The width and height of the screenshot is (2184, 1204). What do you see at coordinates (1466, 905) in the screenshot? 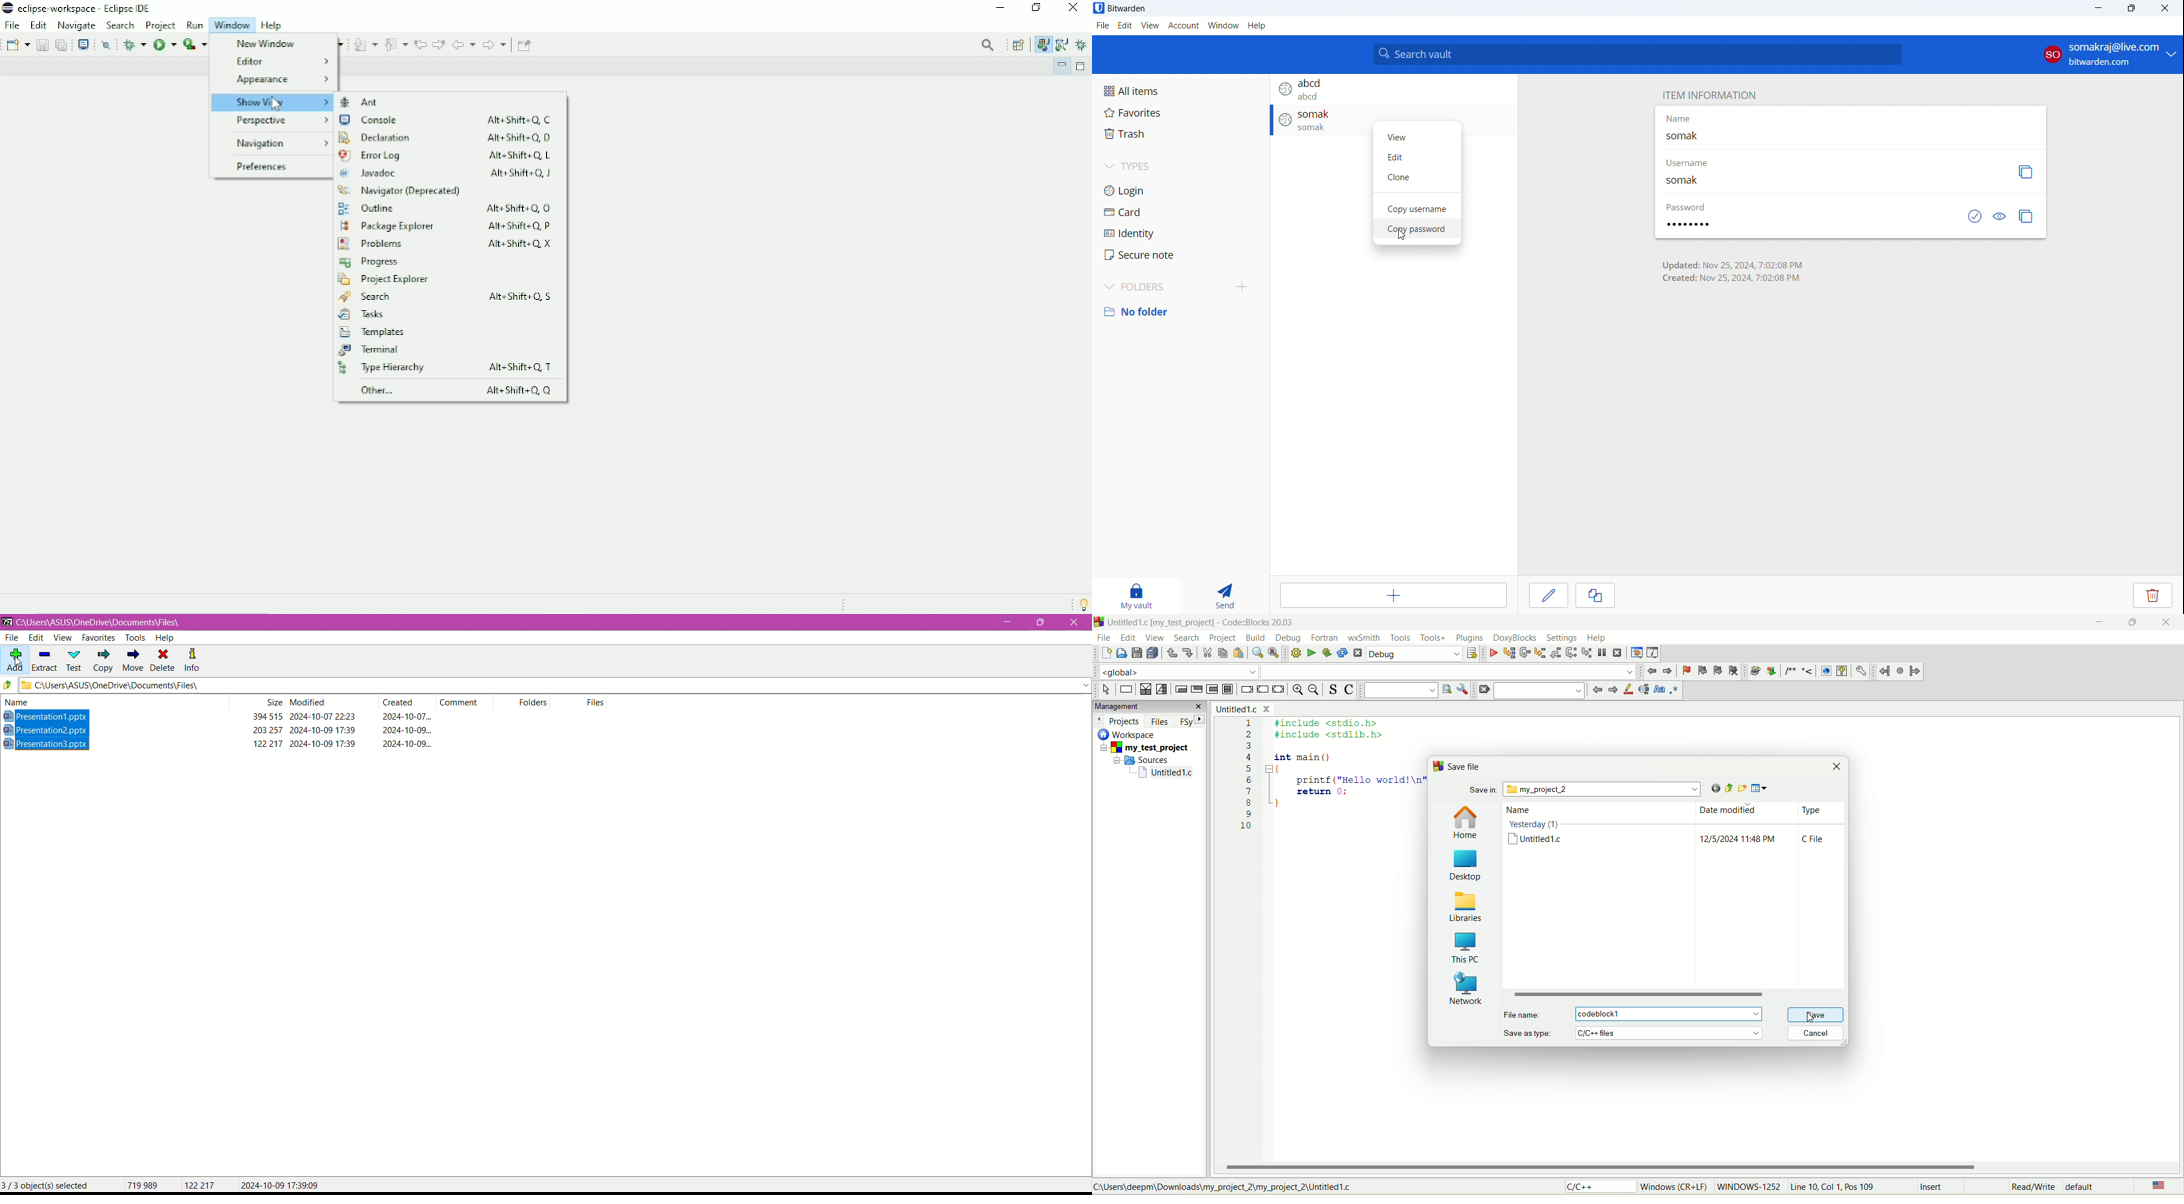
I see `libraries` at bounding box center [1466, 905].